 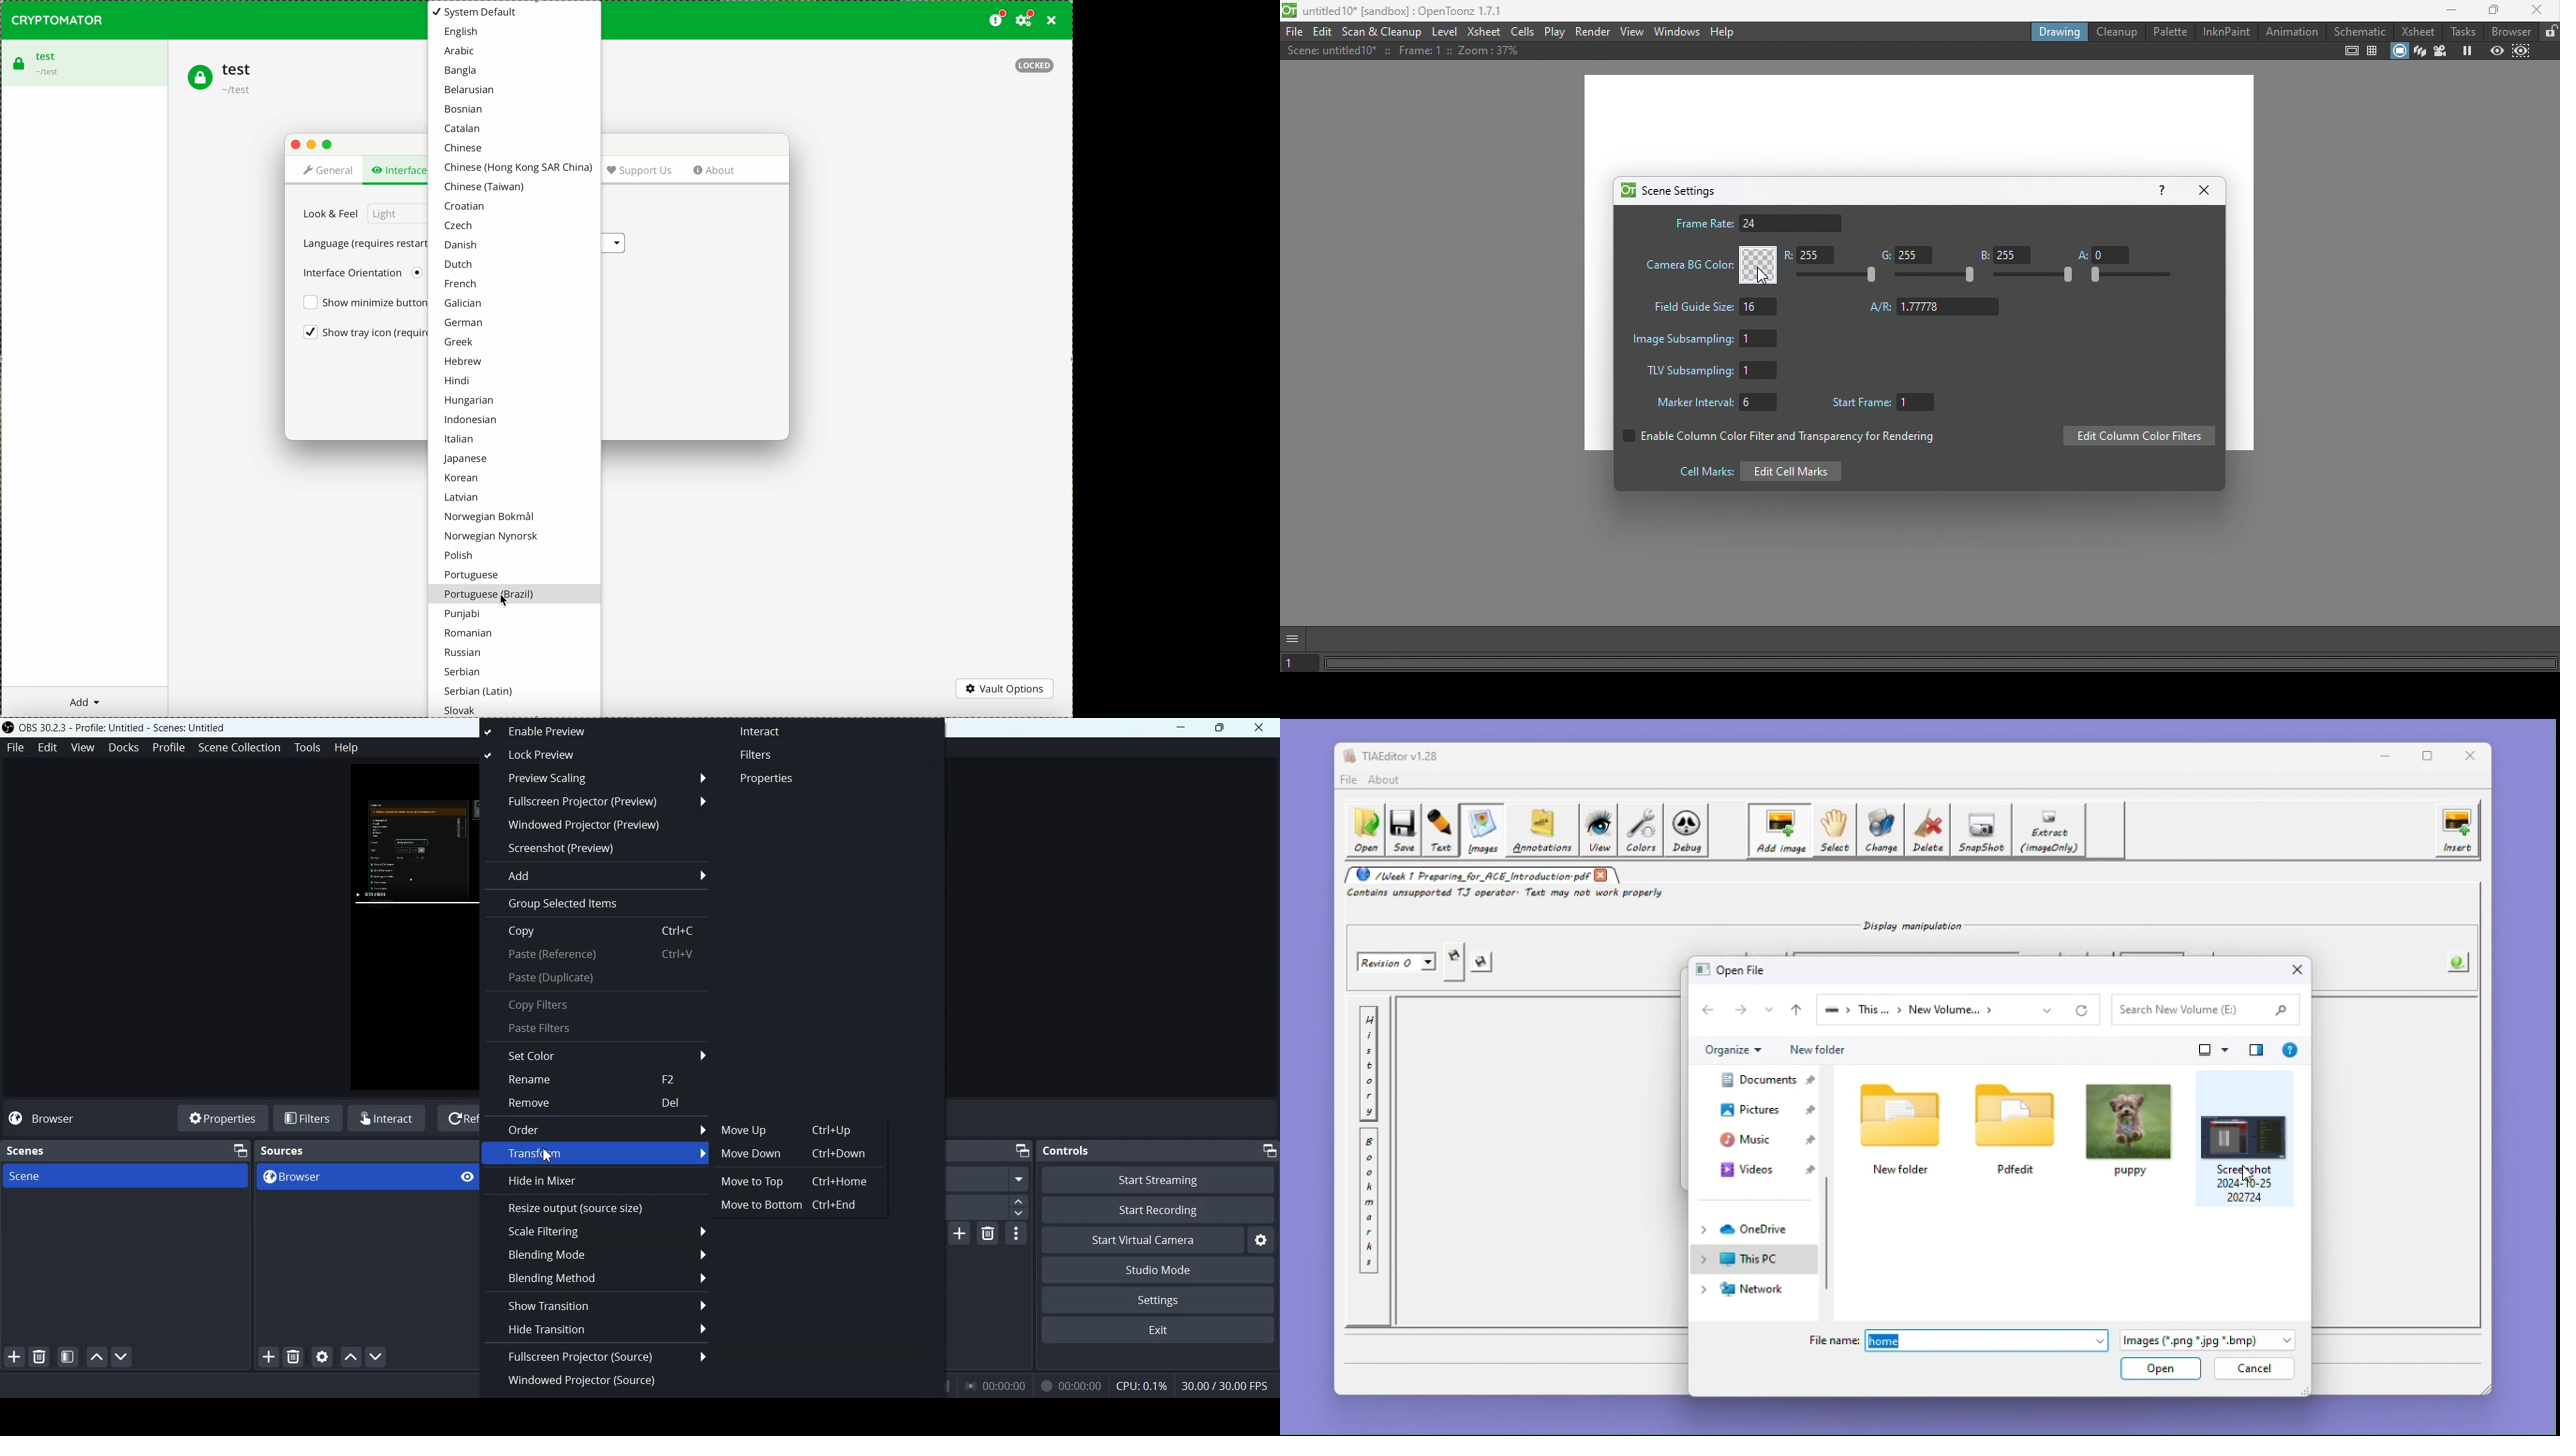 I want to click on Tasks, so click(x=2463, y=32).